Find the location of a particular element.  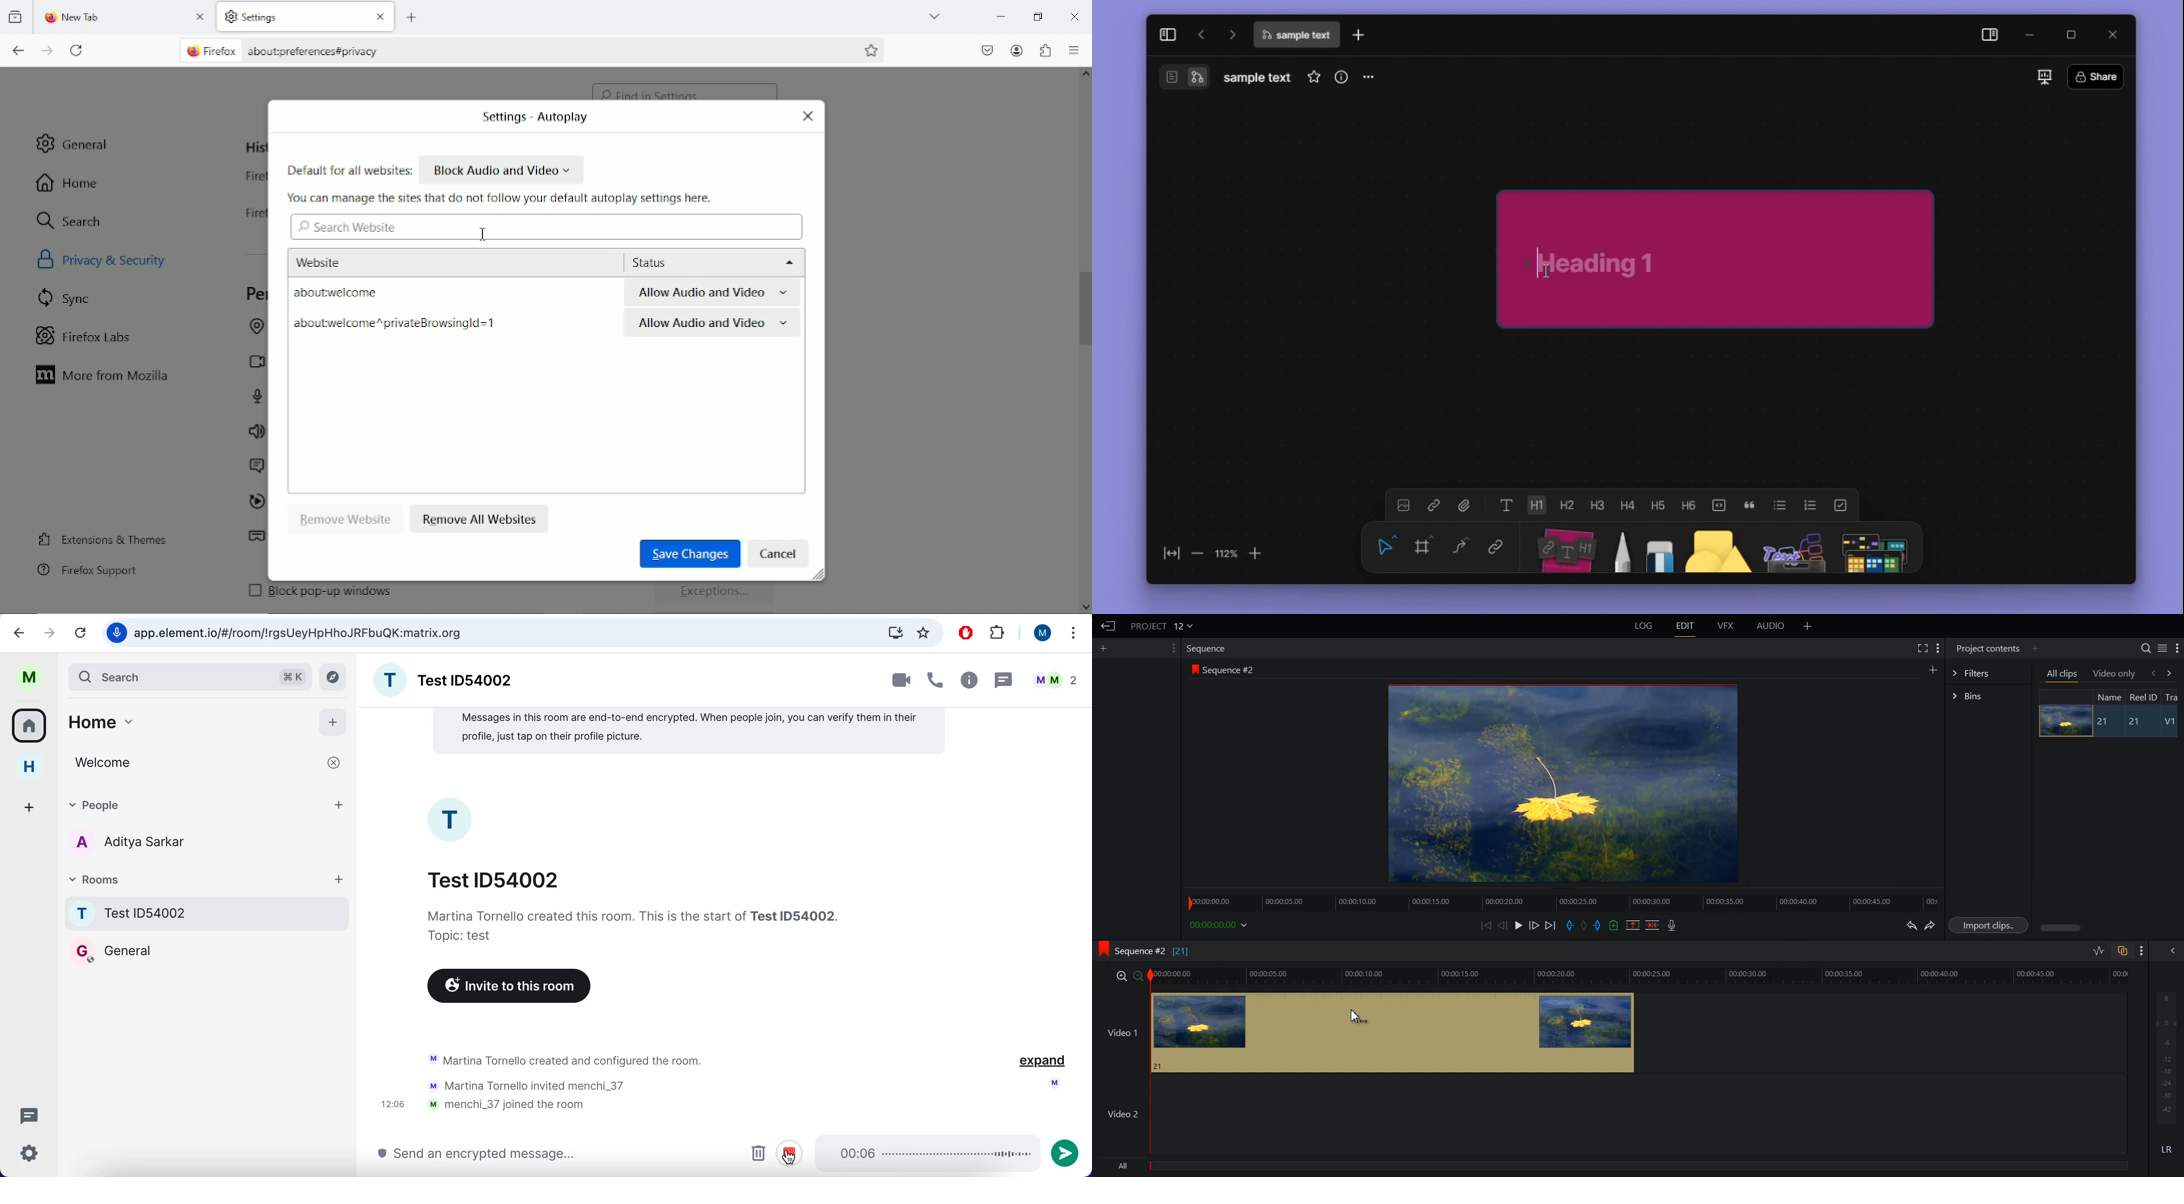

Add an Cue in current position is located at coordinates (1614, 925).